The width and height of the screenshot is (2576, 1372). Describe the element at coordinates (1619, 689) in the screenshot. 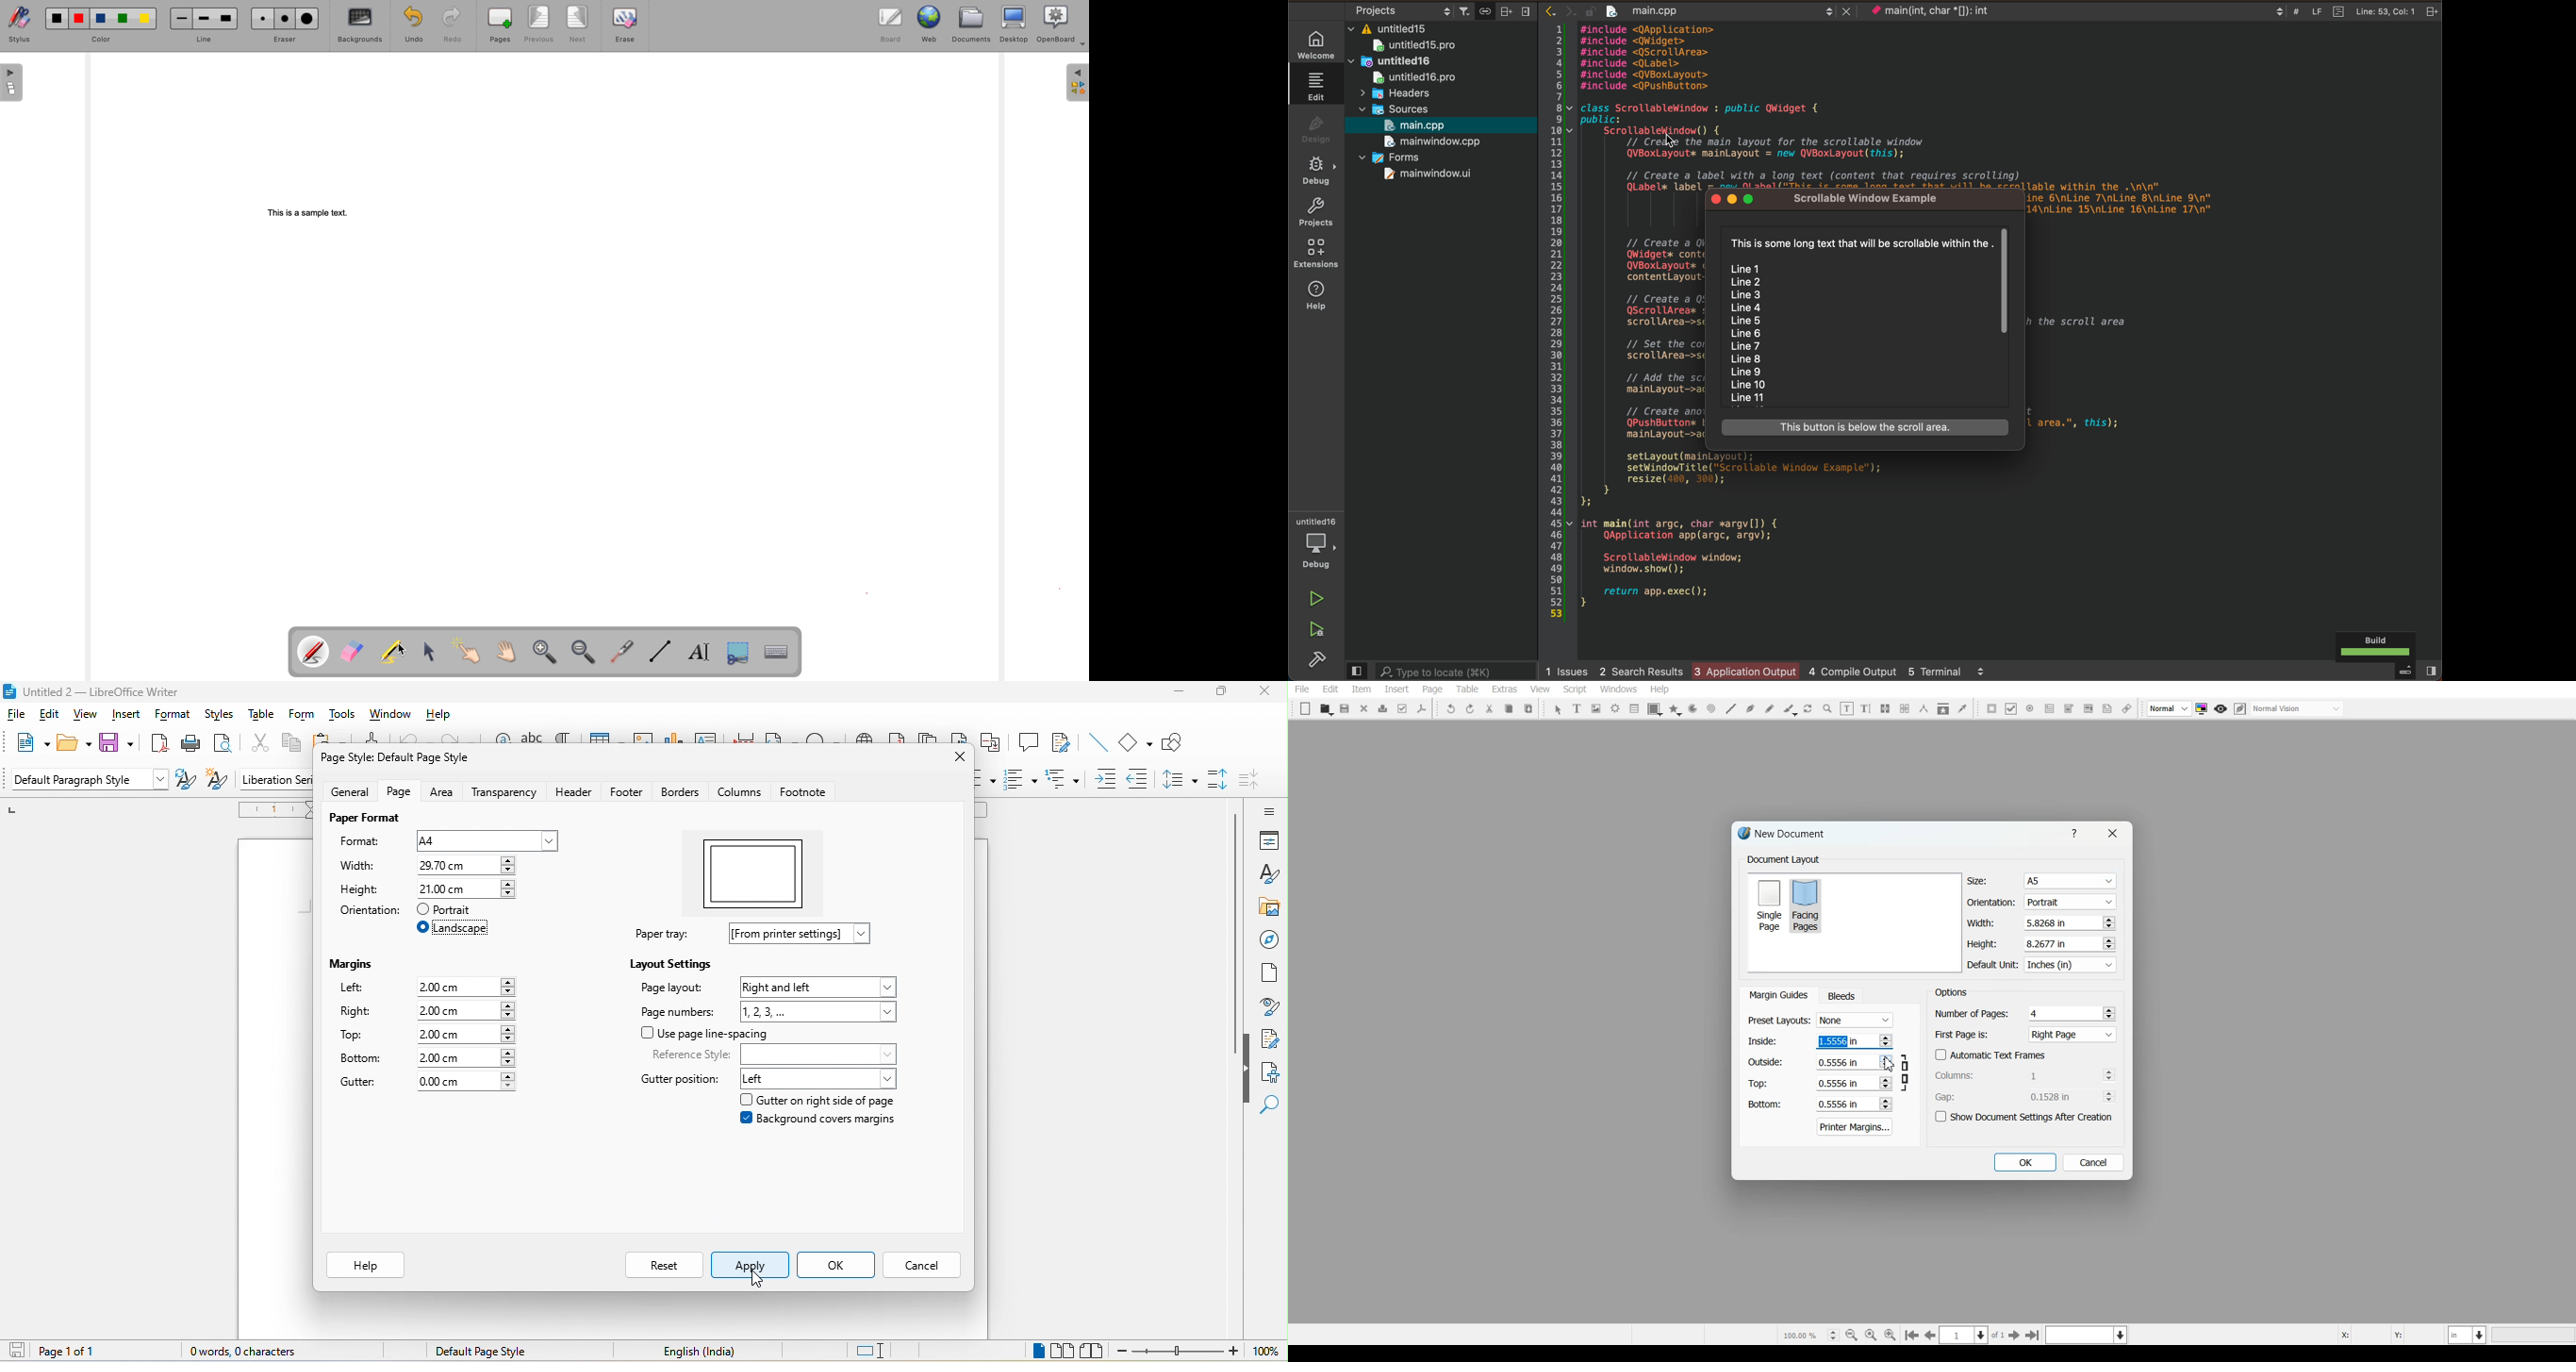

I see `Windows` at that location.